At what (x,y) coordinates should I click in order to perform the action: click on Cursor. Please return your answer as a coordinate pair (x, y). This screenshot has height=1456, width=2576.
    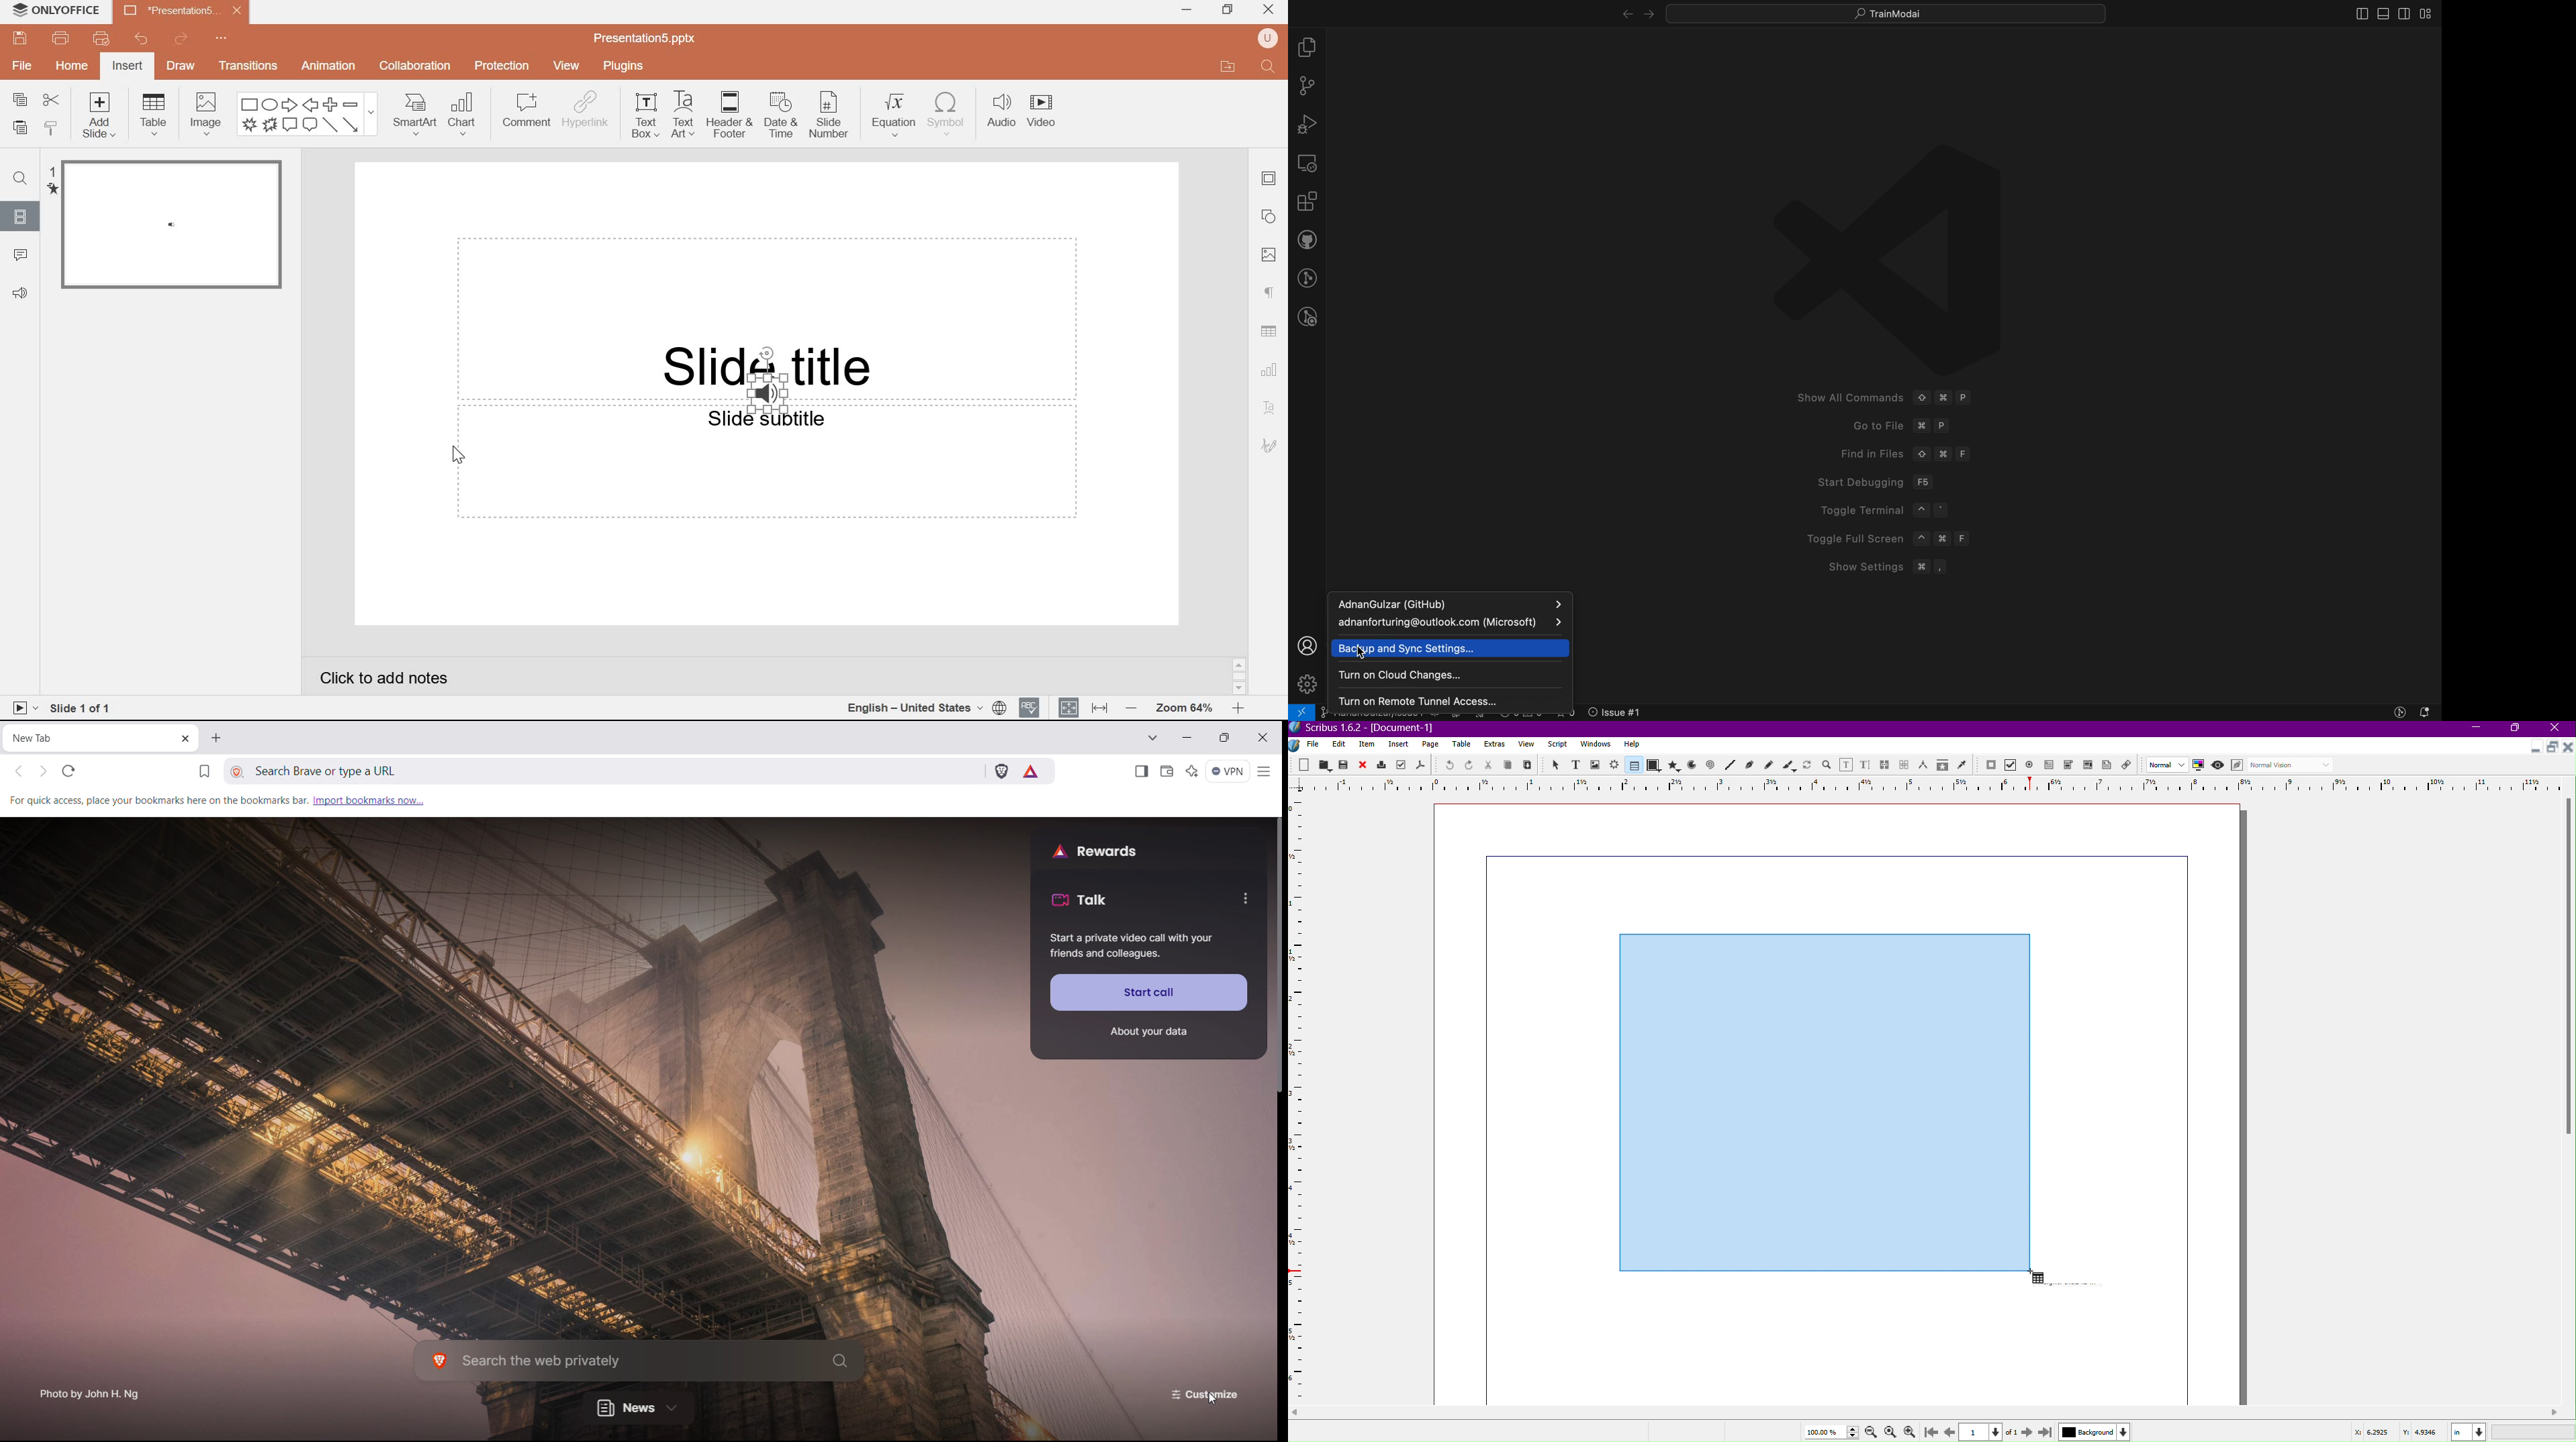
    Looking at the image, I should click on (2035, 1278).